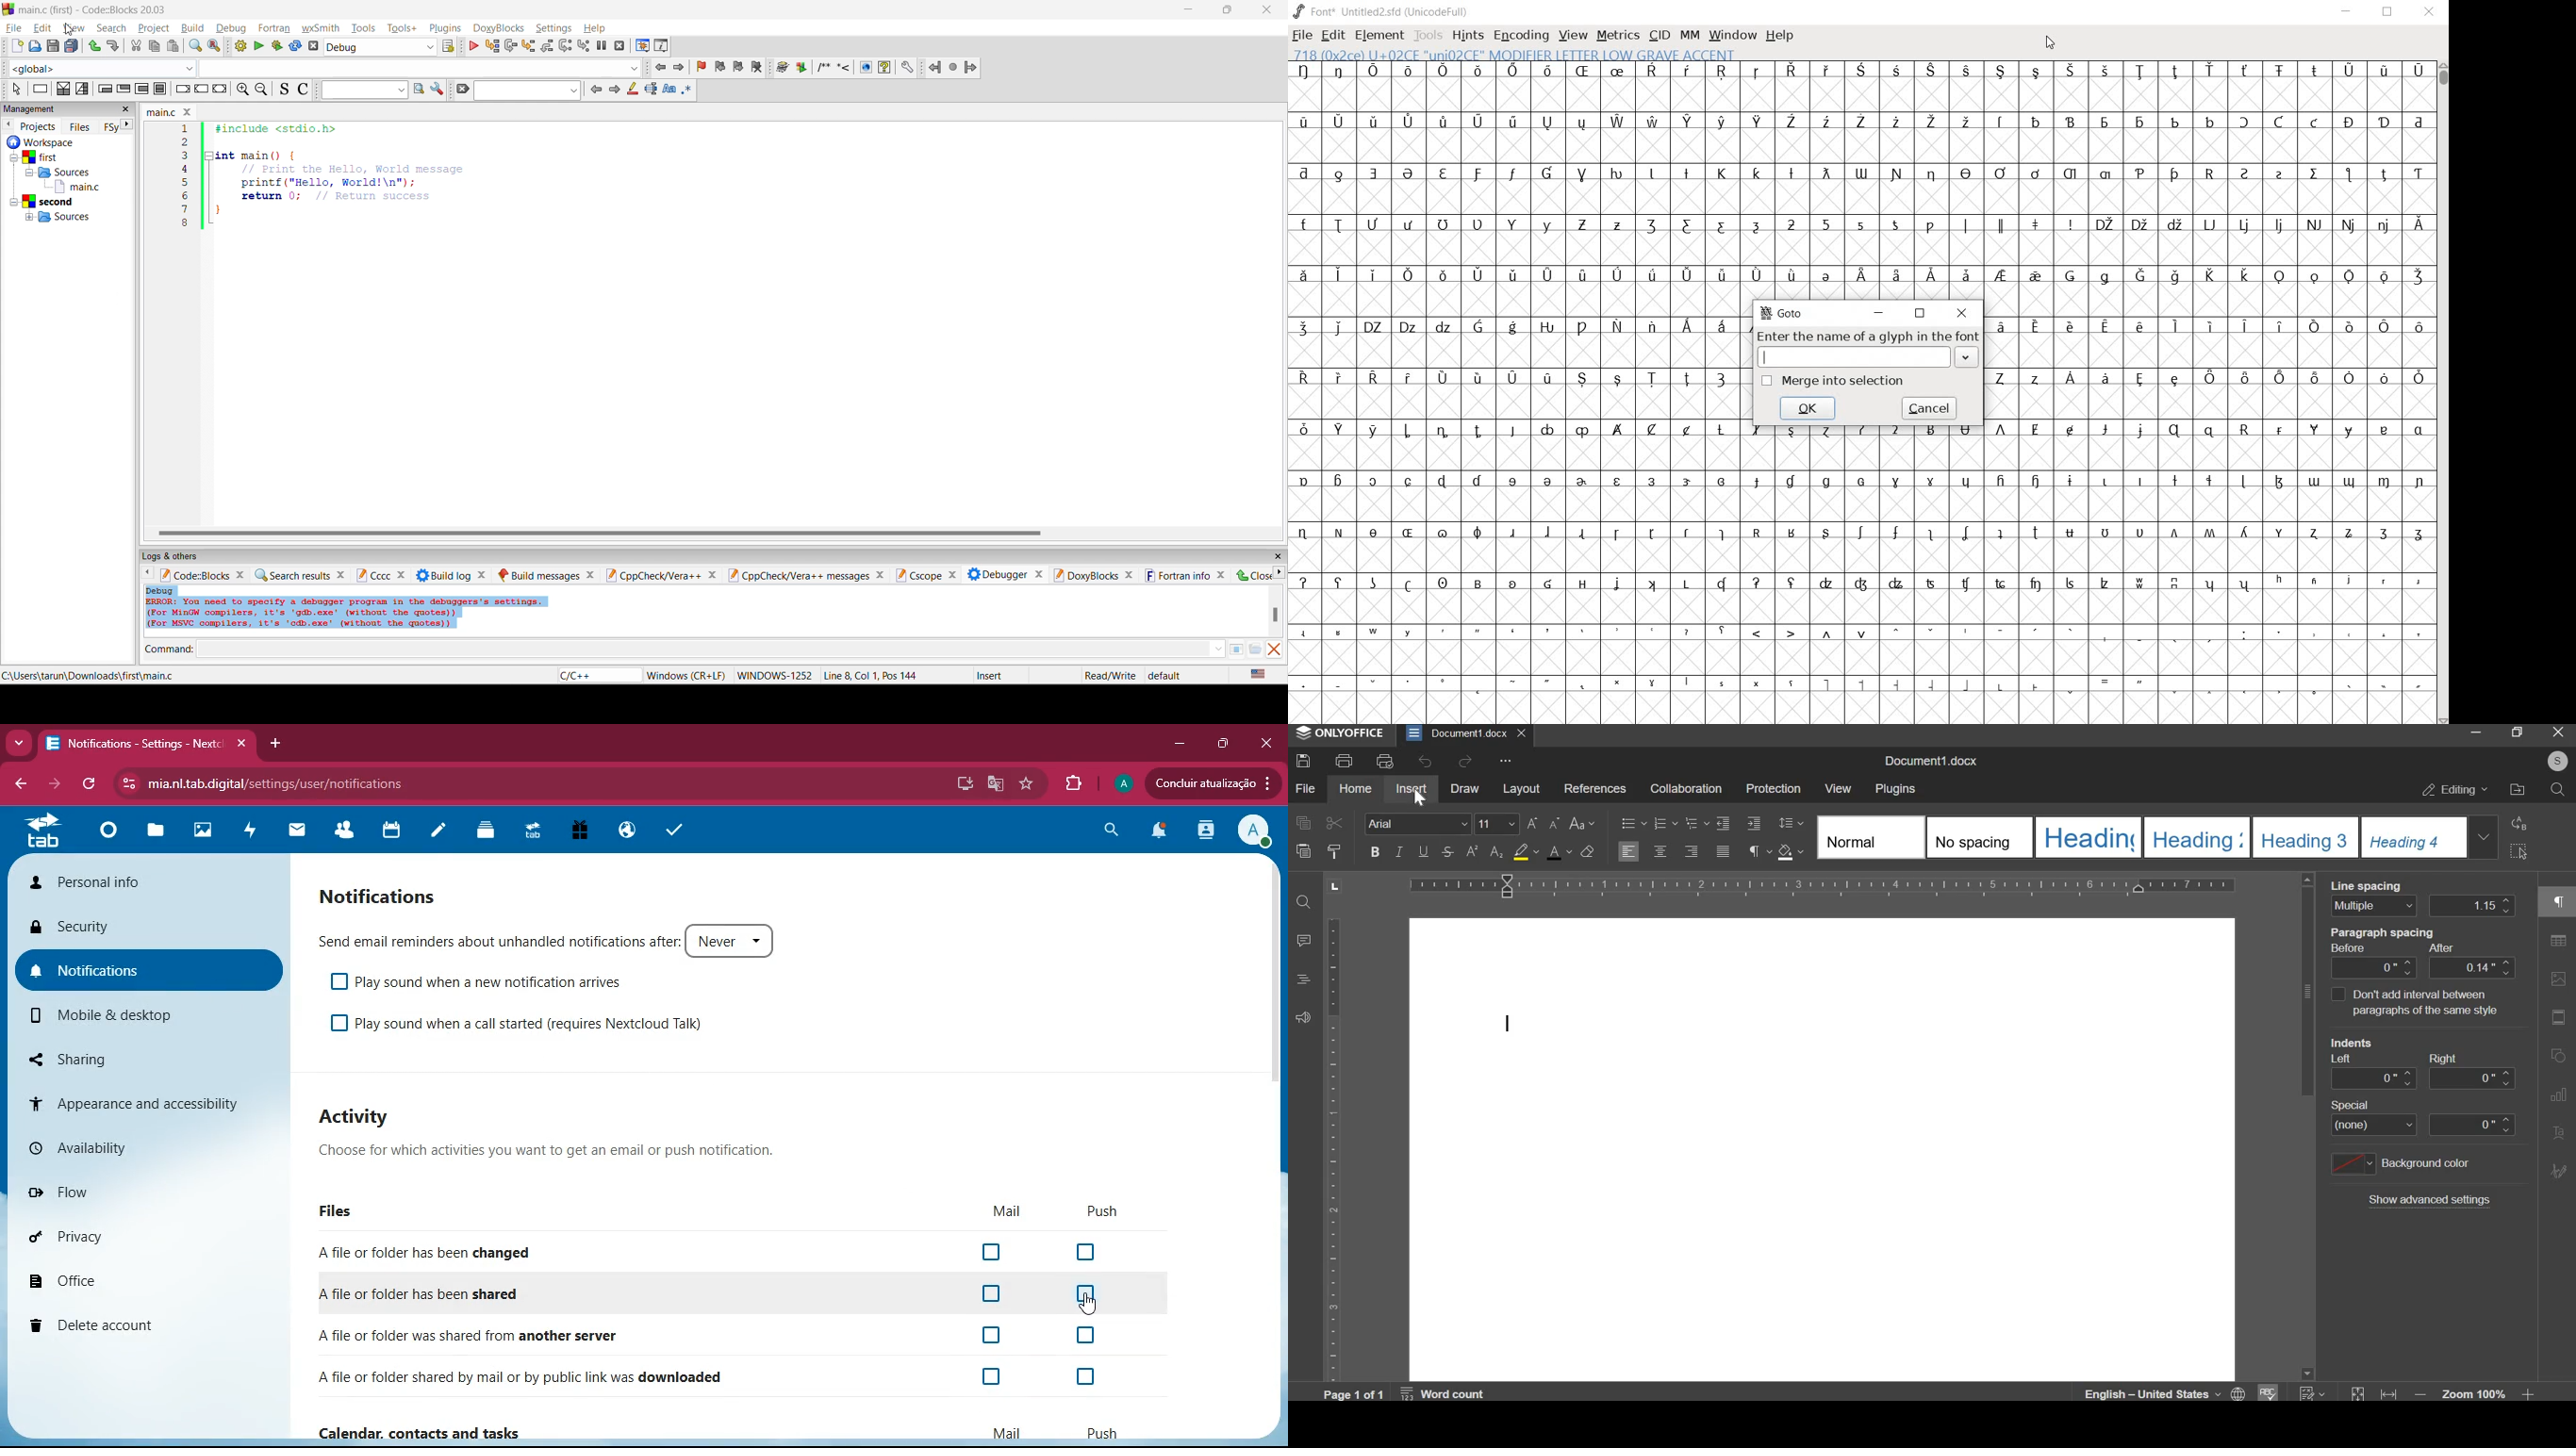 The width and height of the screenshot is (2576, 1456). What do you see at coordinates (2374, 886) in the screenshot?
I see `line spacing` at bounding box center [2374, 886].